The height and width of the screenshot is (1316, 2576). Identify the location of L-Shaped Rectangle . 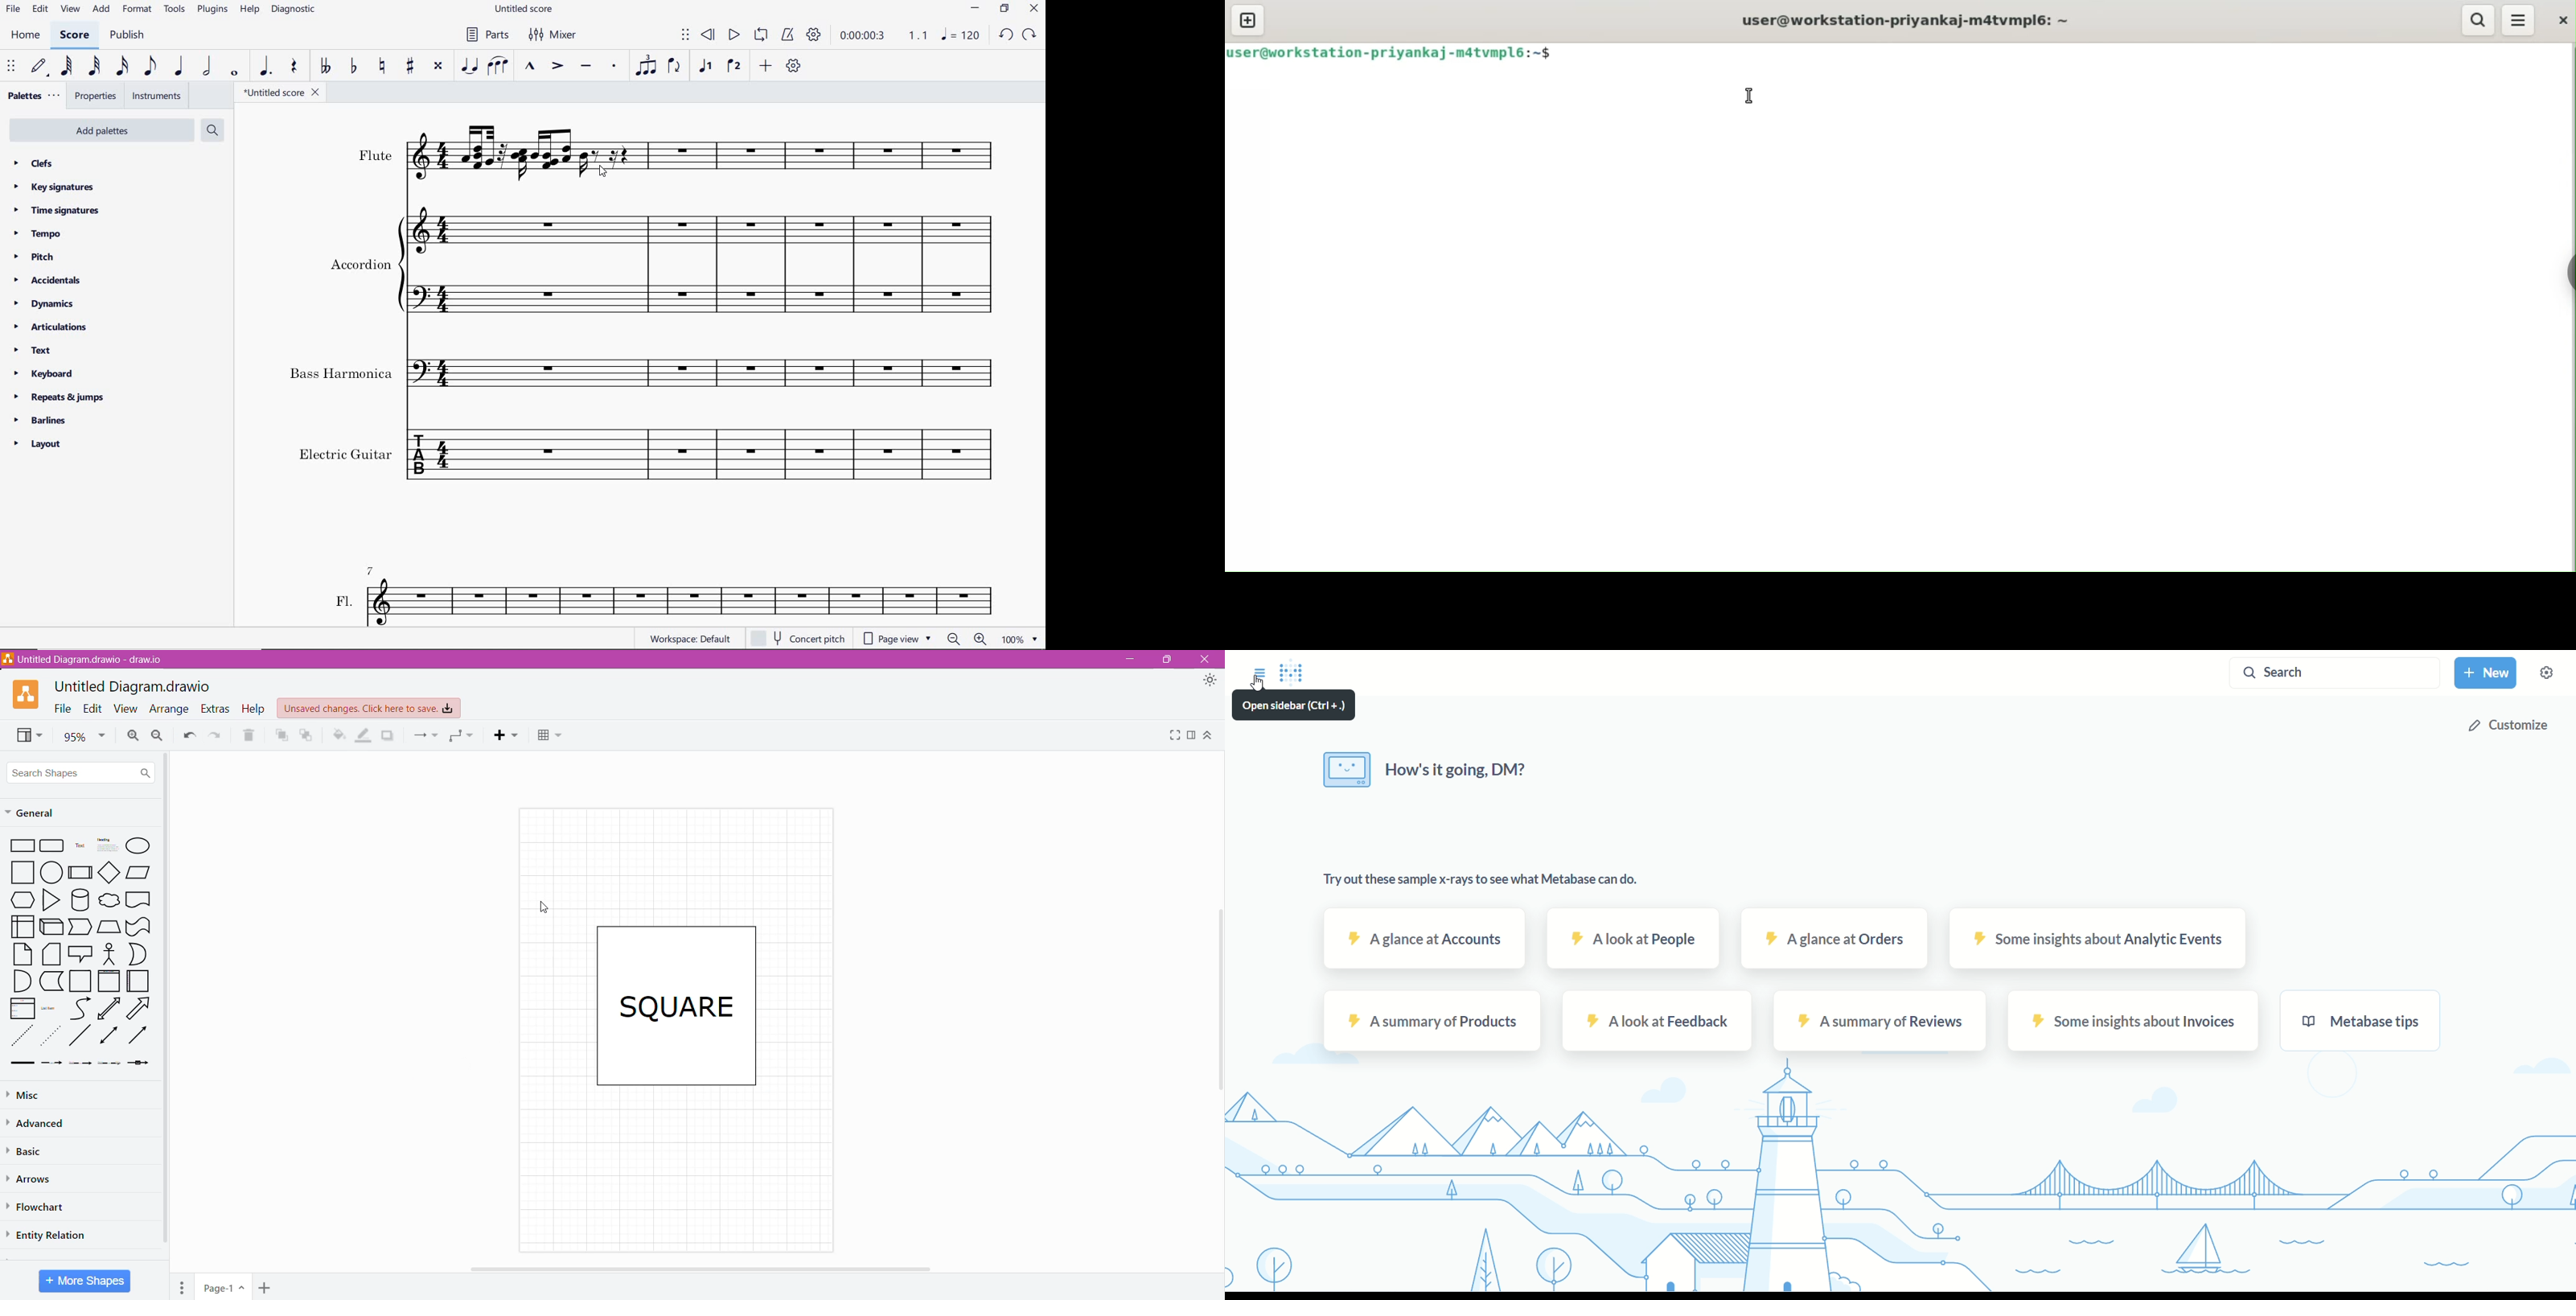
(50, 982).